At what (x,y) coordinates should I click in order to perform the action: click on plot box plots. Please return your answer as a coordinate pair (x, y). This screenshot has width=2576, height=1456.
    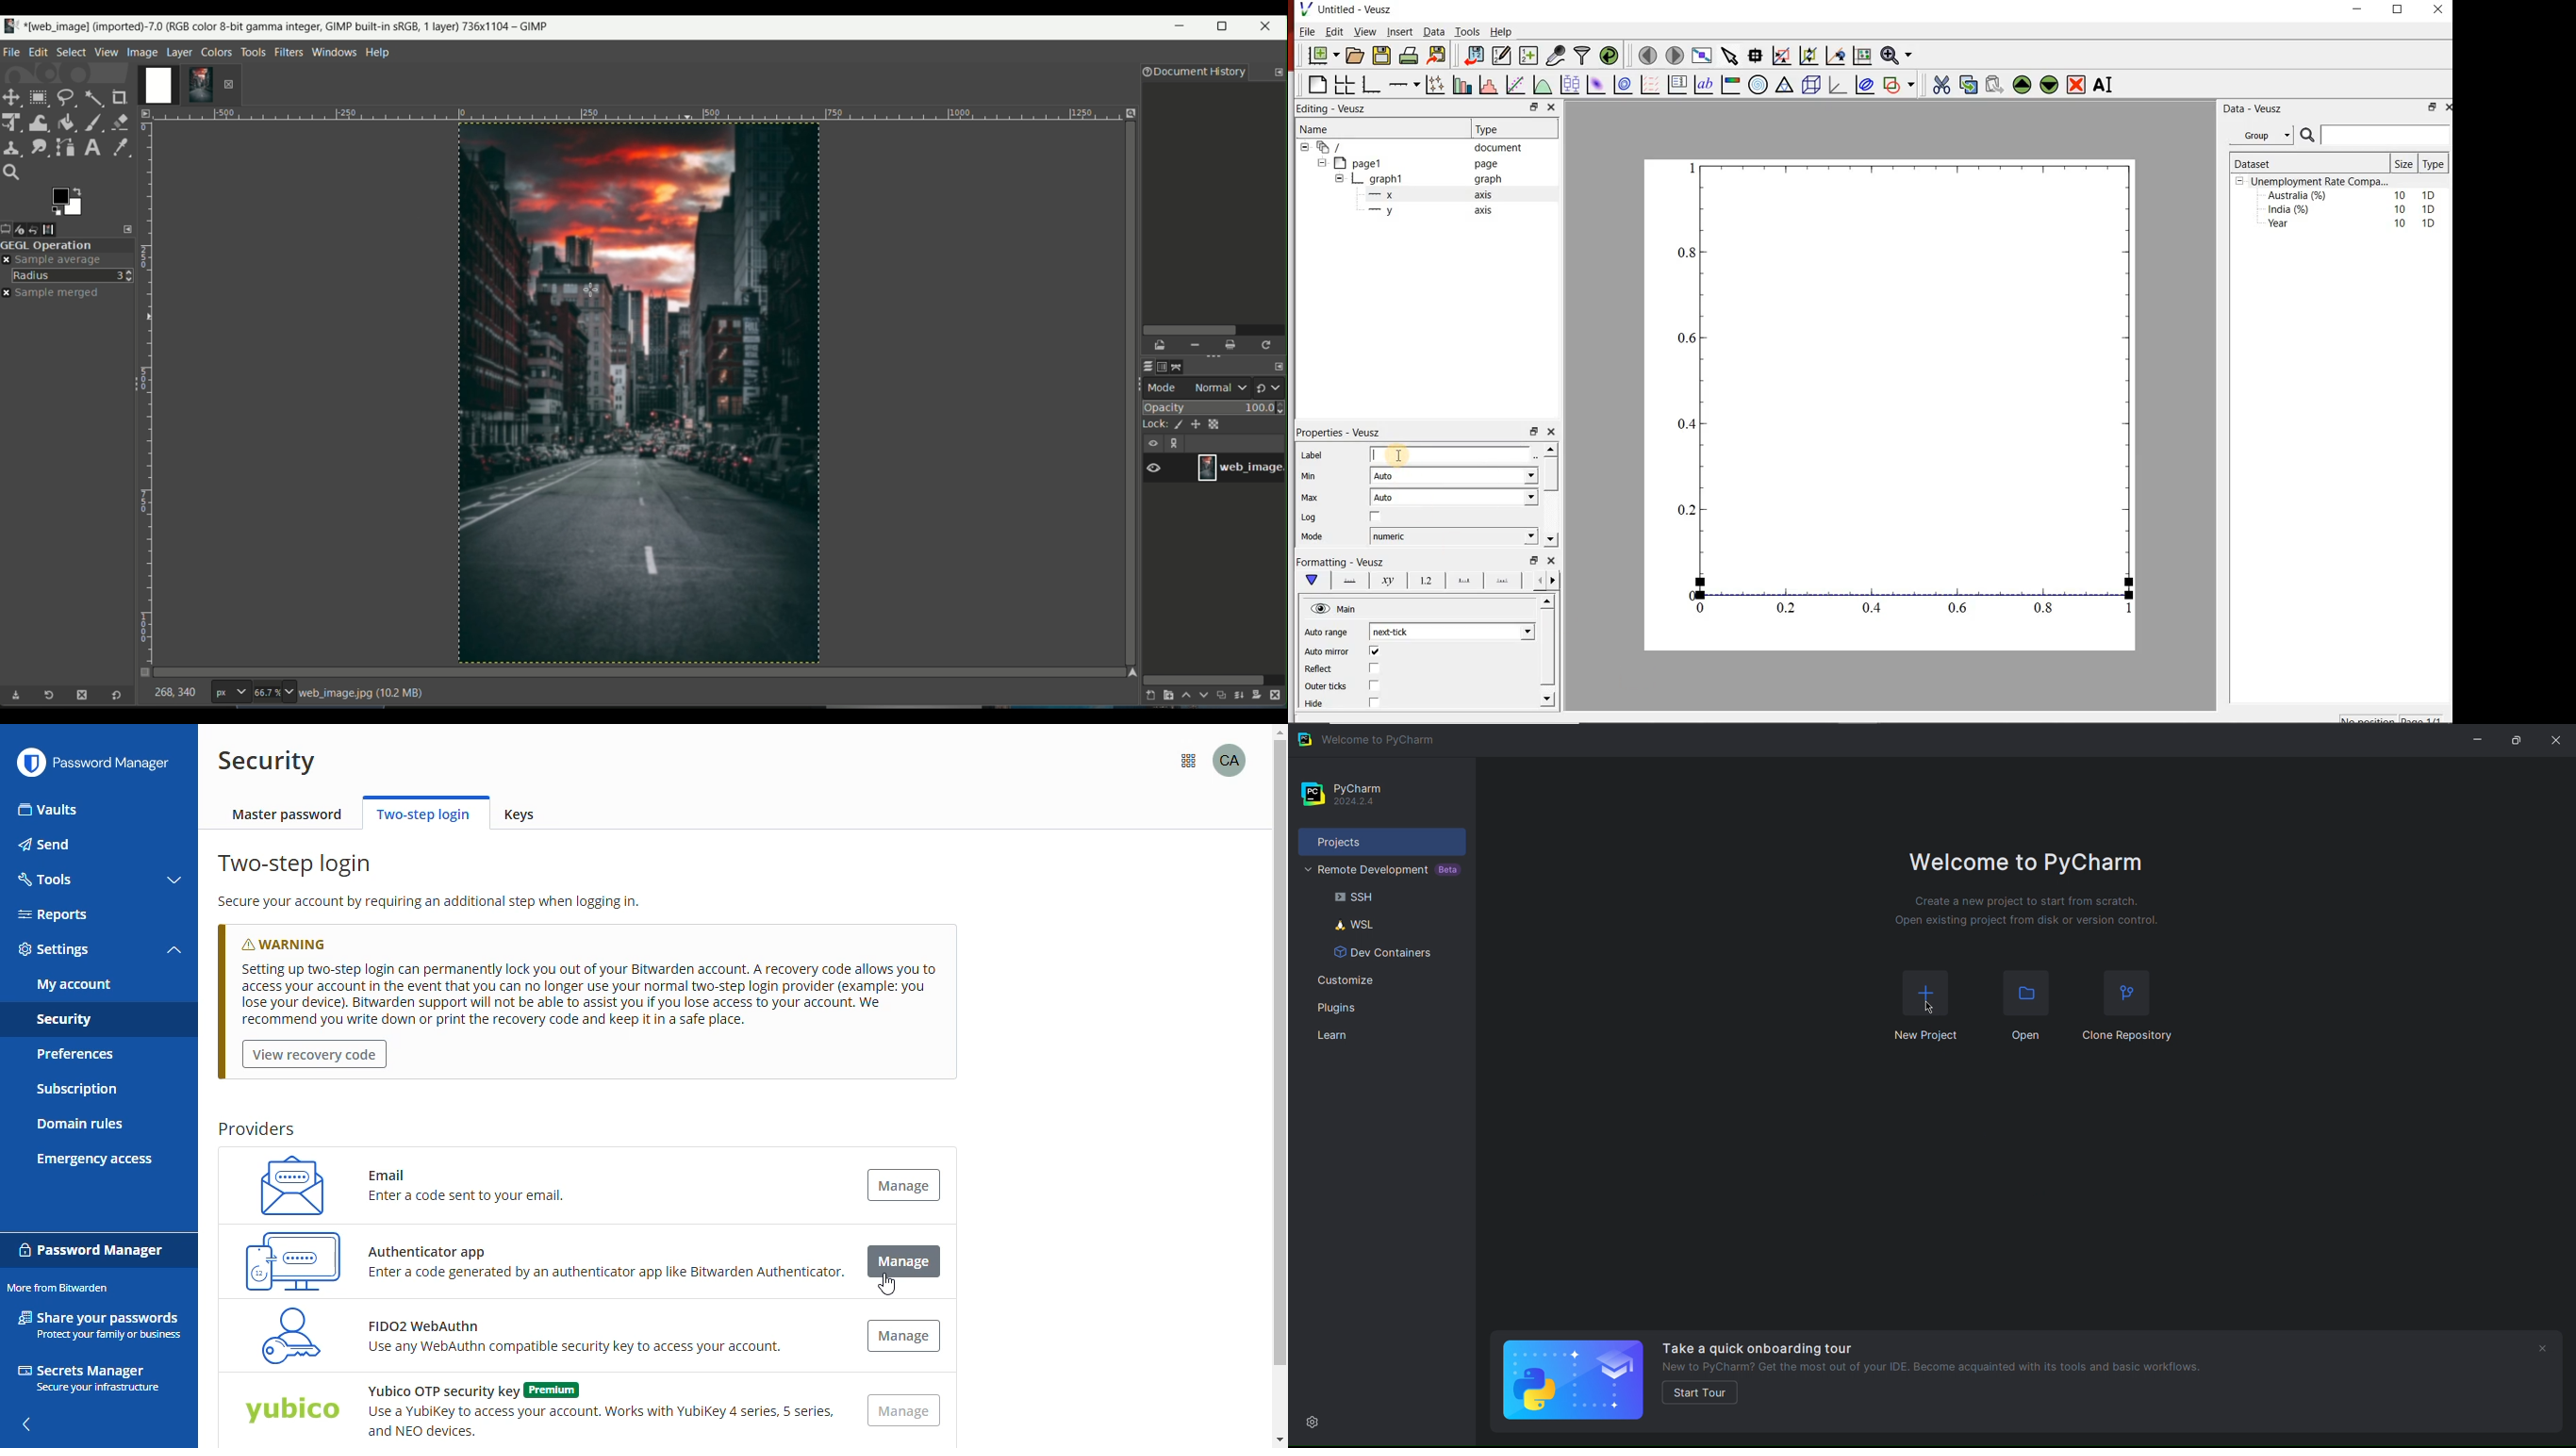
    Looking at the image, I should click on (1570, 84).